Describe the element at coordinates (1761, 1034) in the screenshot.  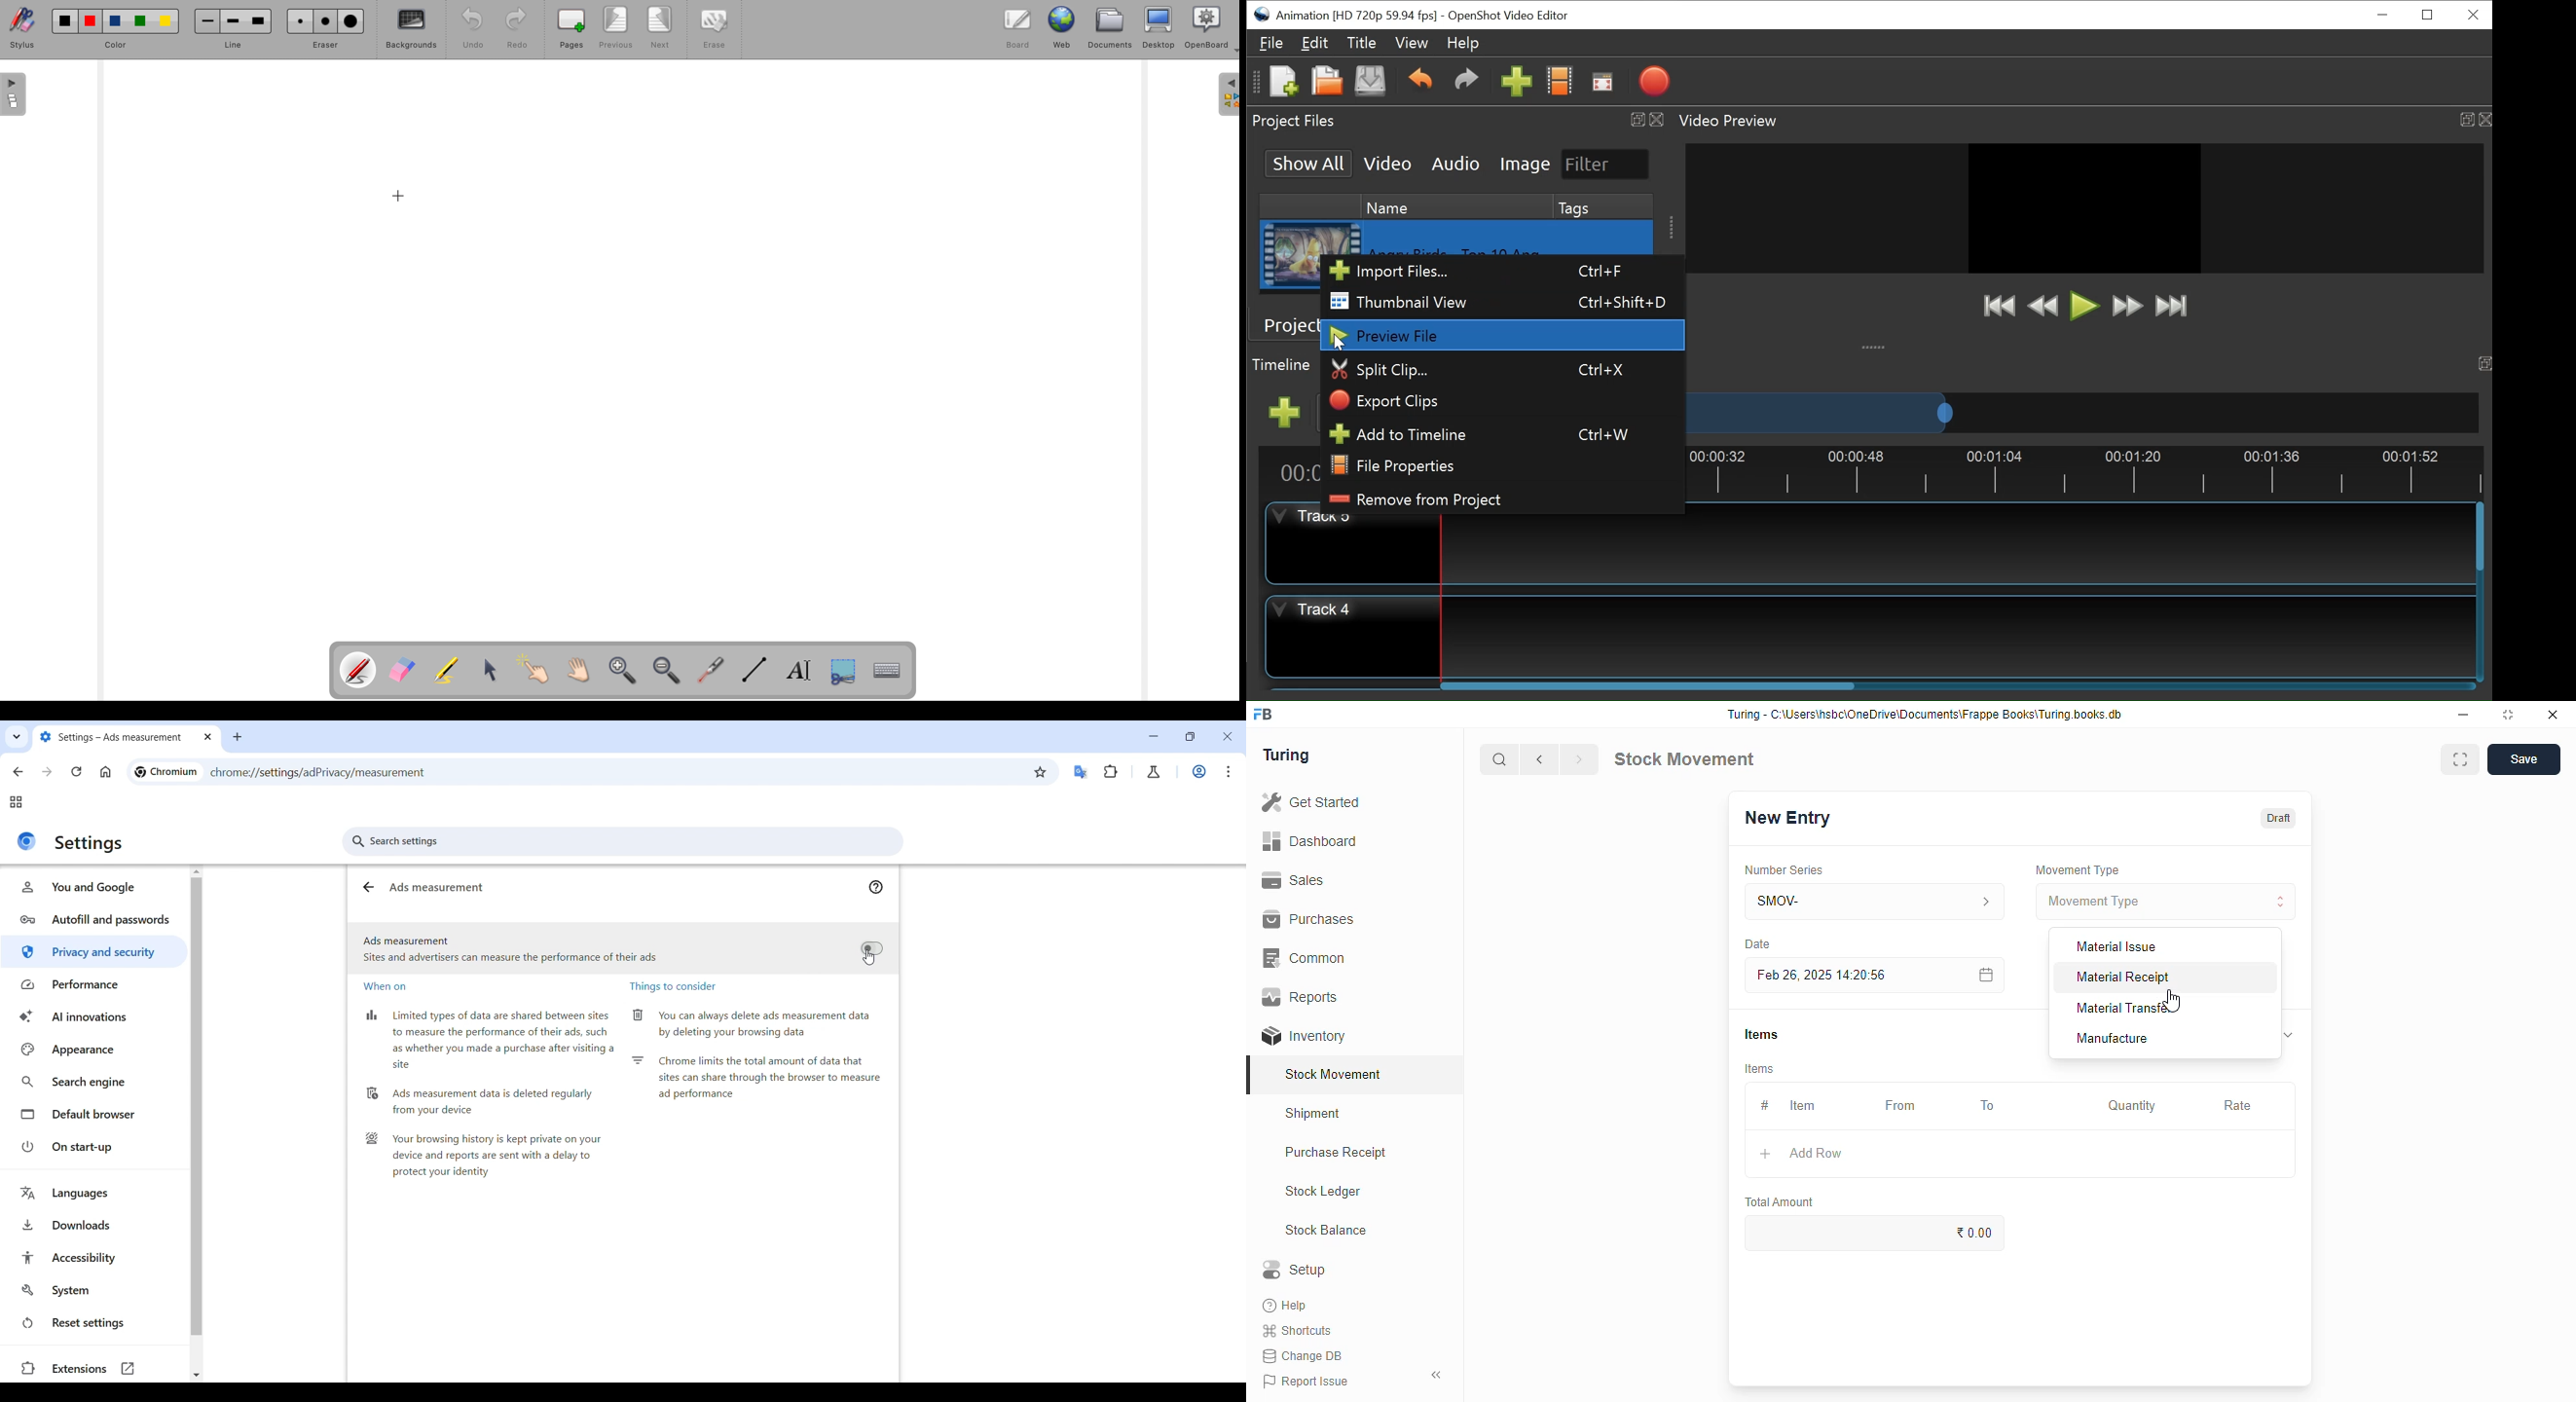
I see `items` at that location.